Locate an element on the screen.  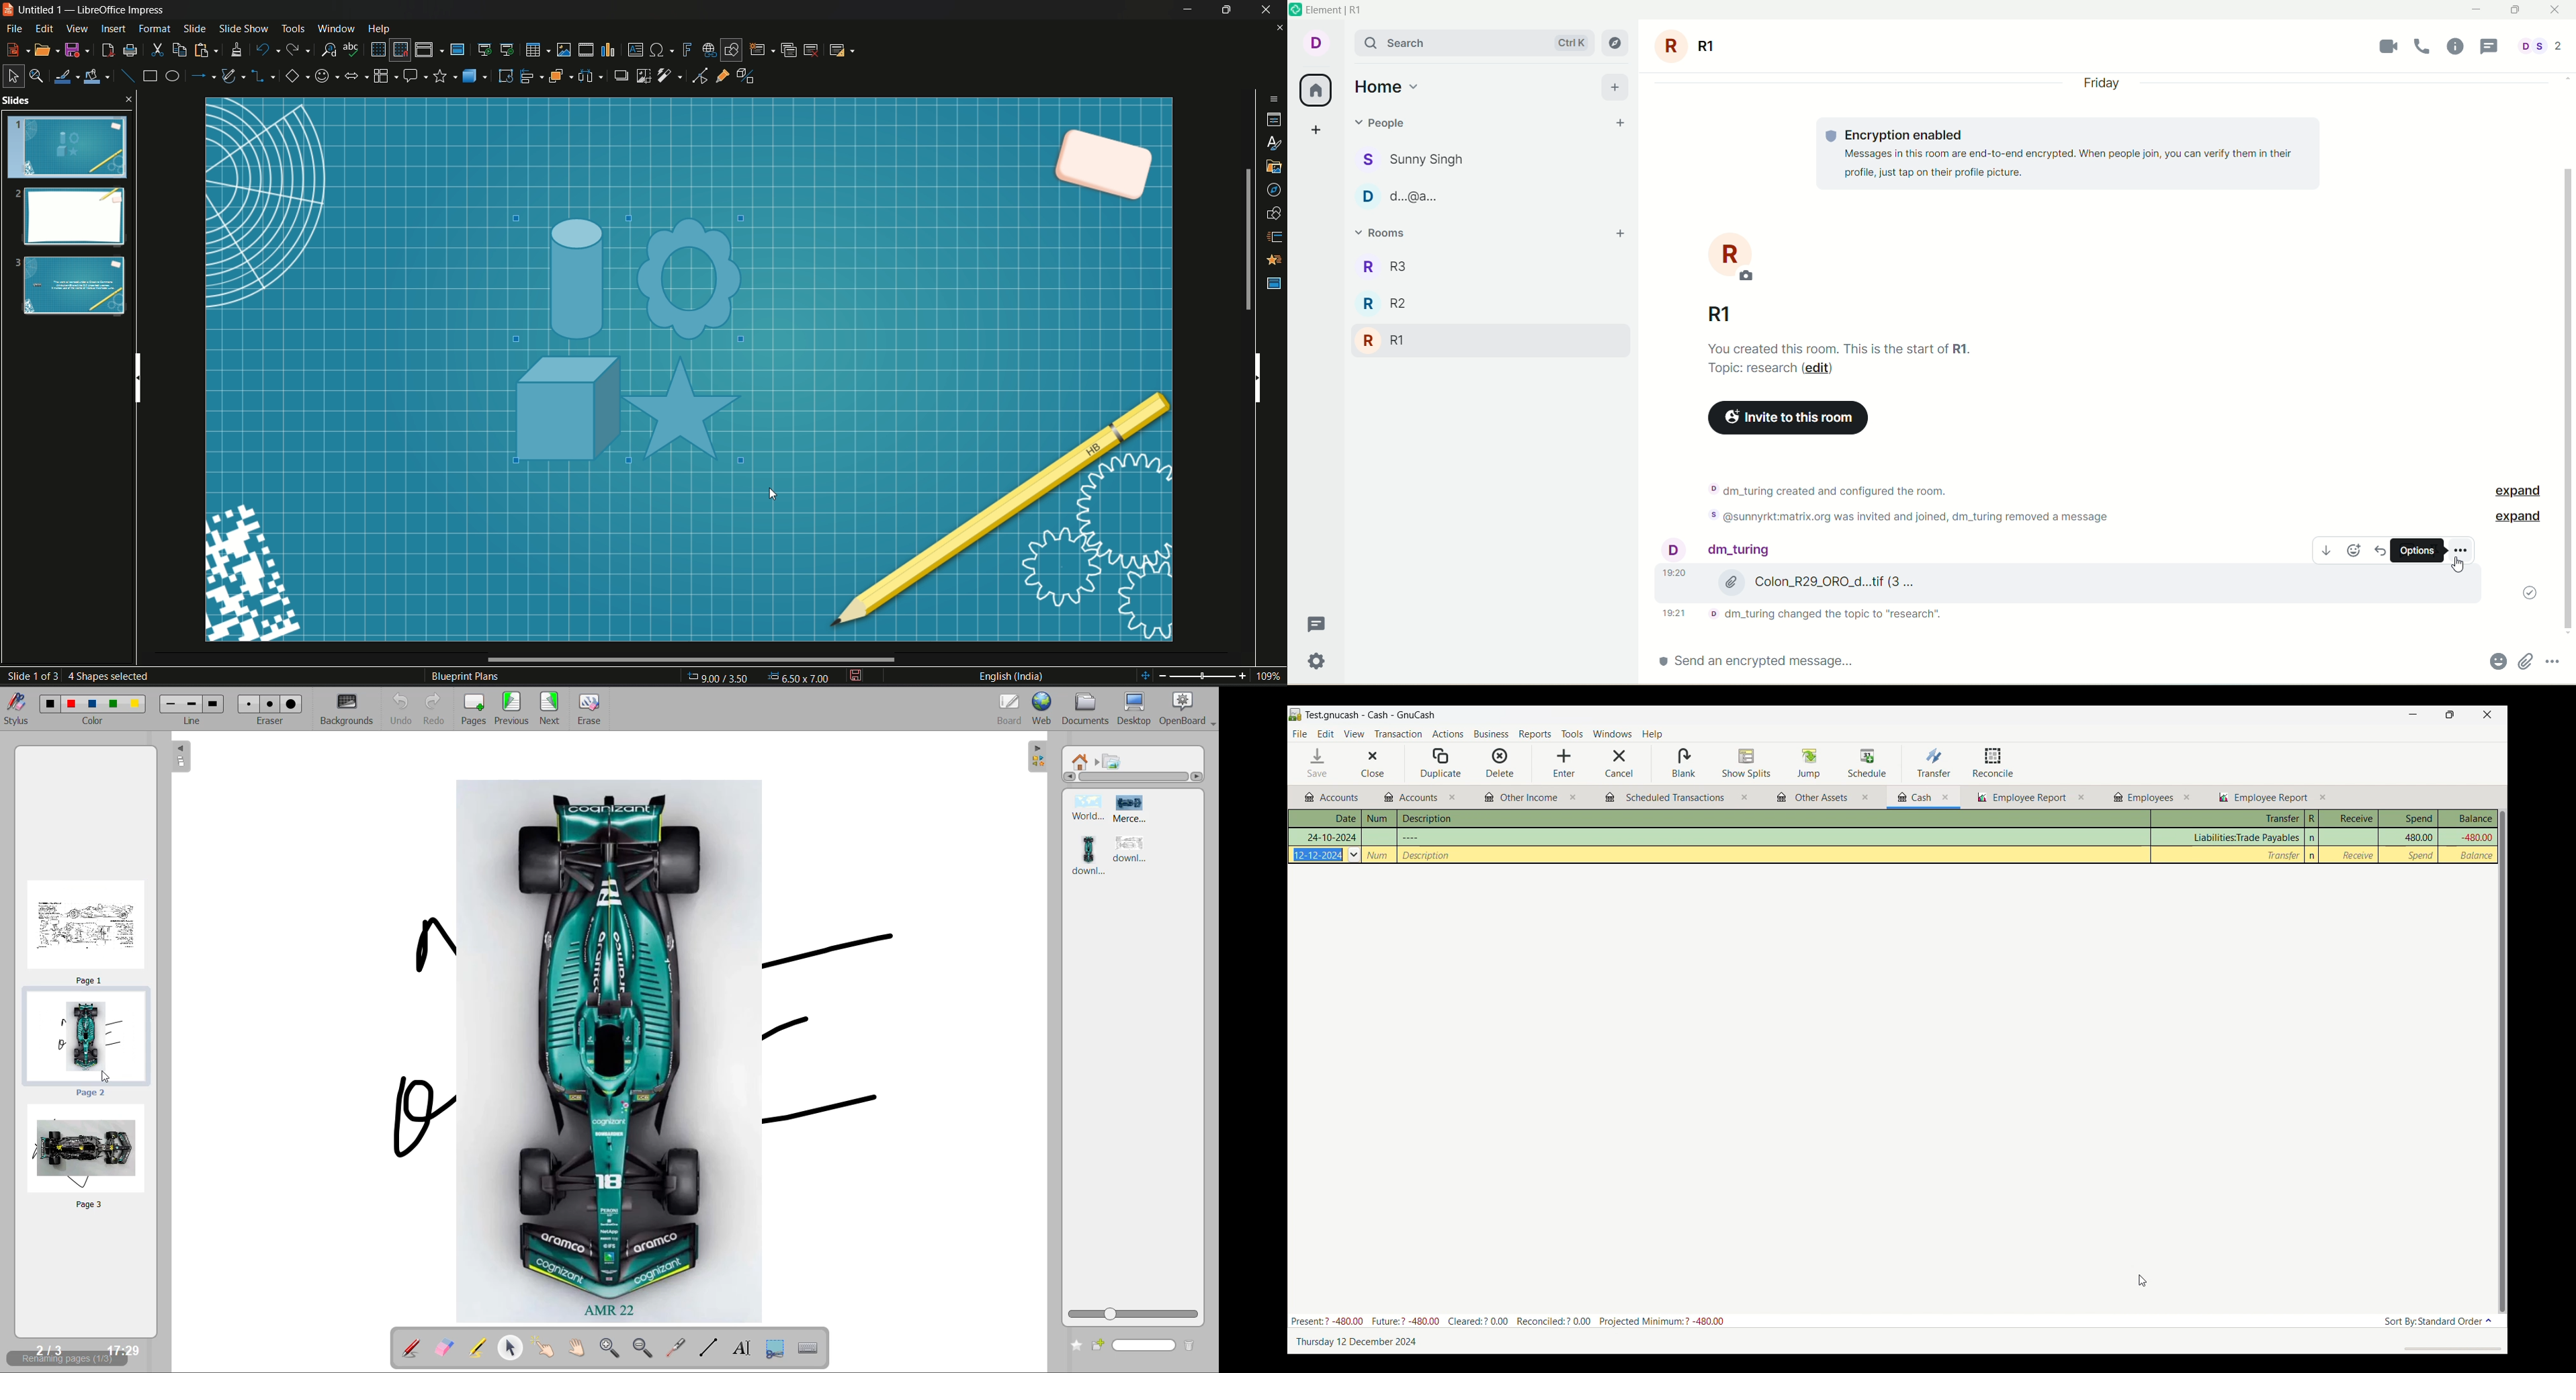
Transfer column is located at coordinates (2228, 819).